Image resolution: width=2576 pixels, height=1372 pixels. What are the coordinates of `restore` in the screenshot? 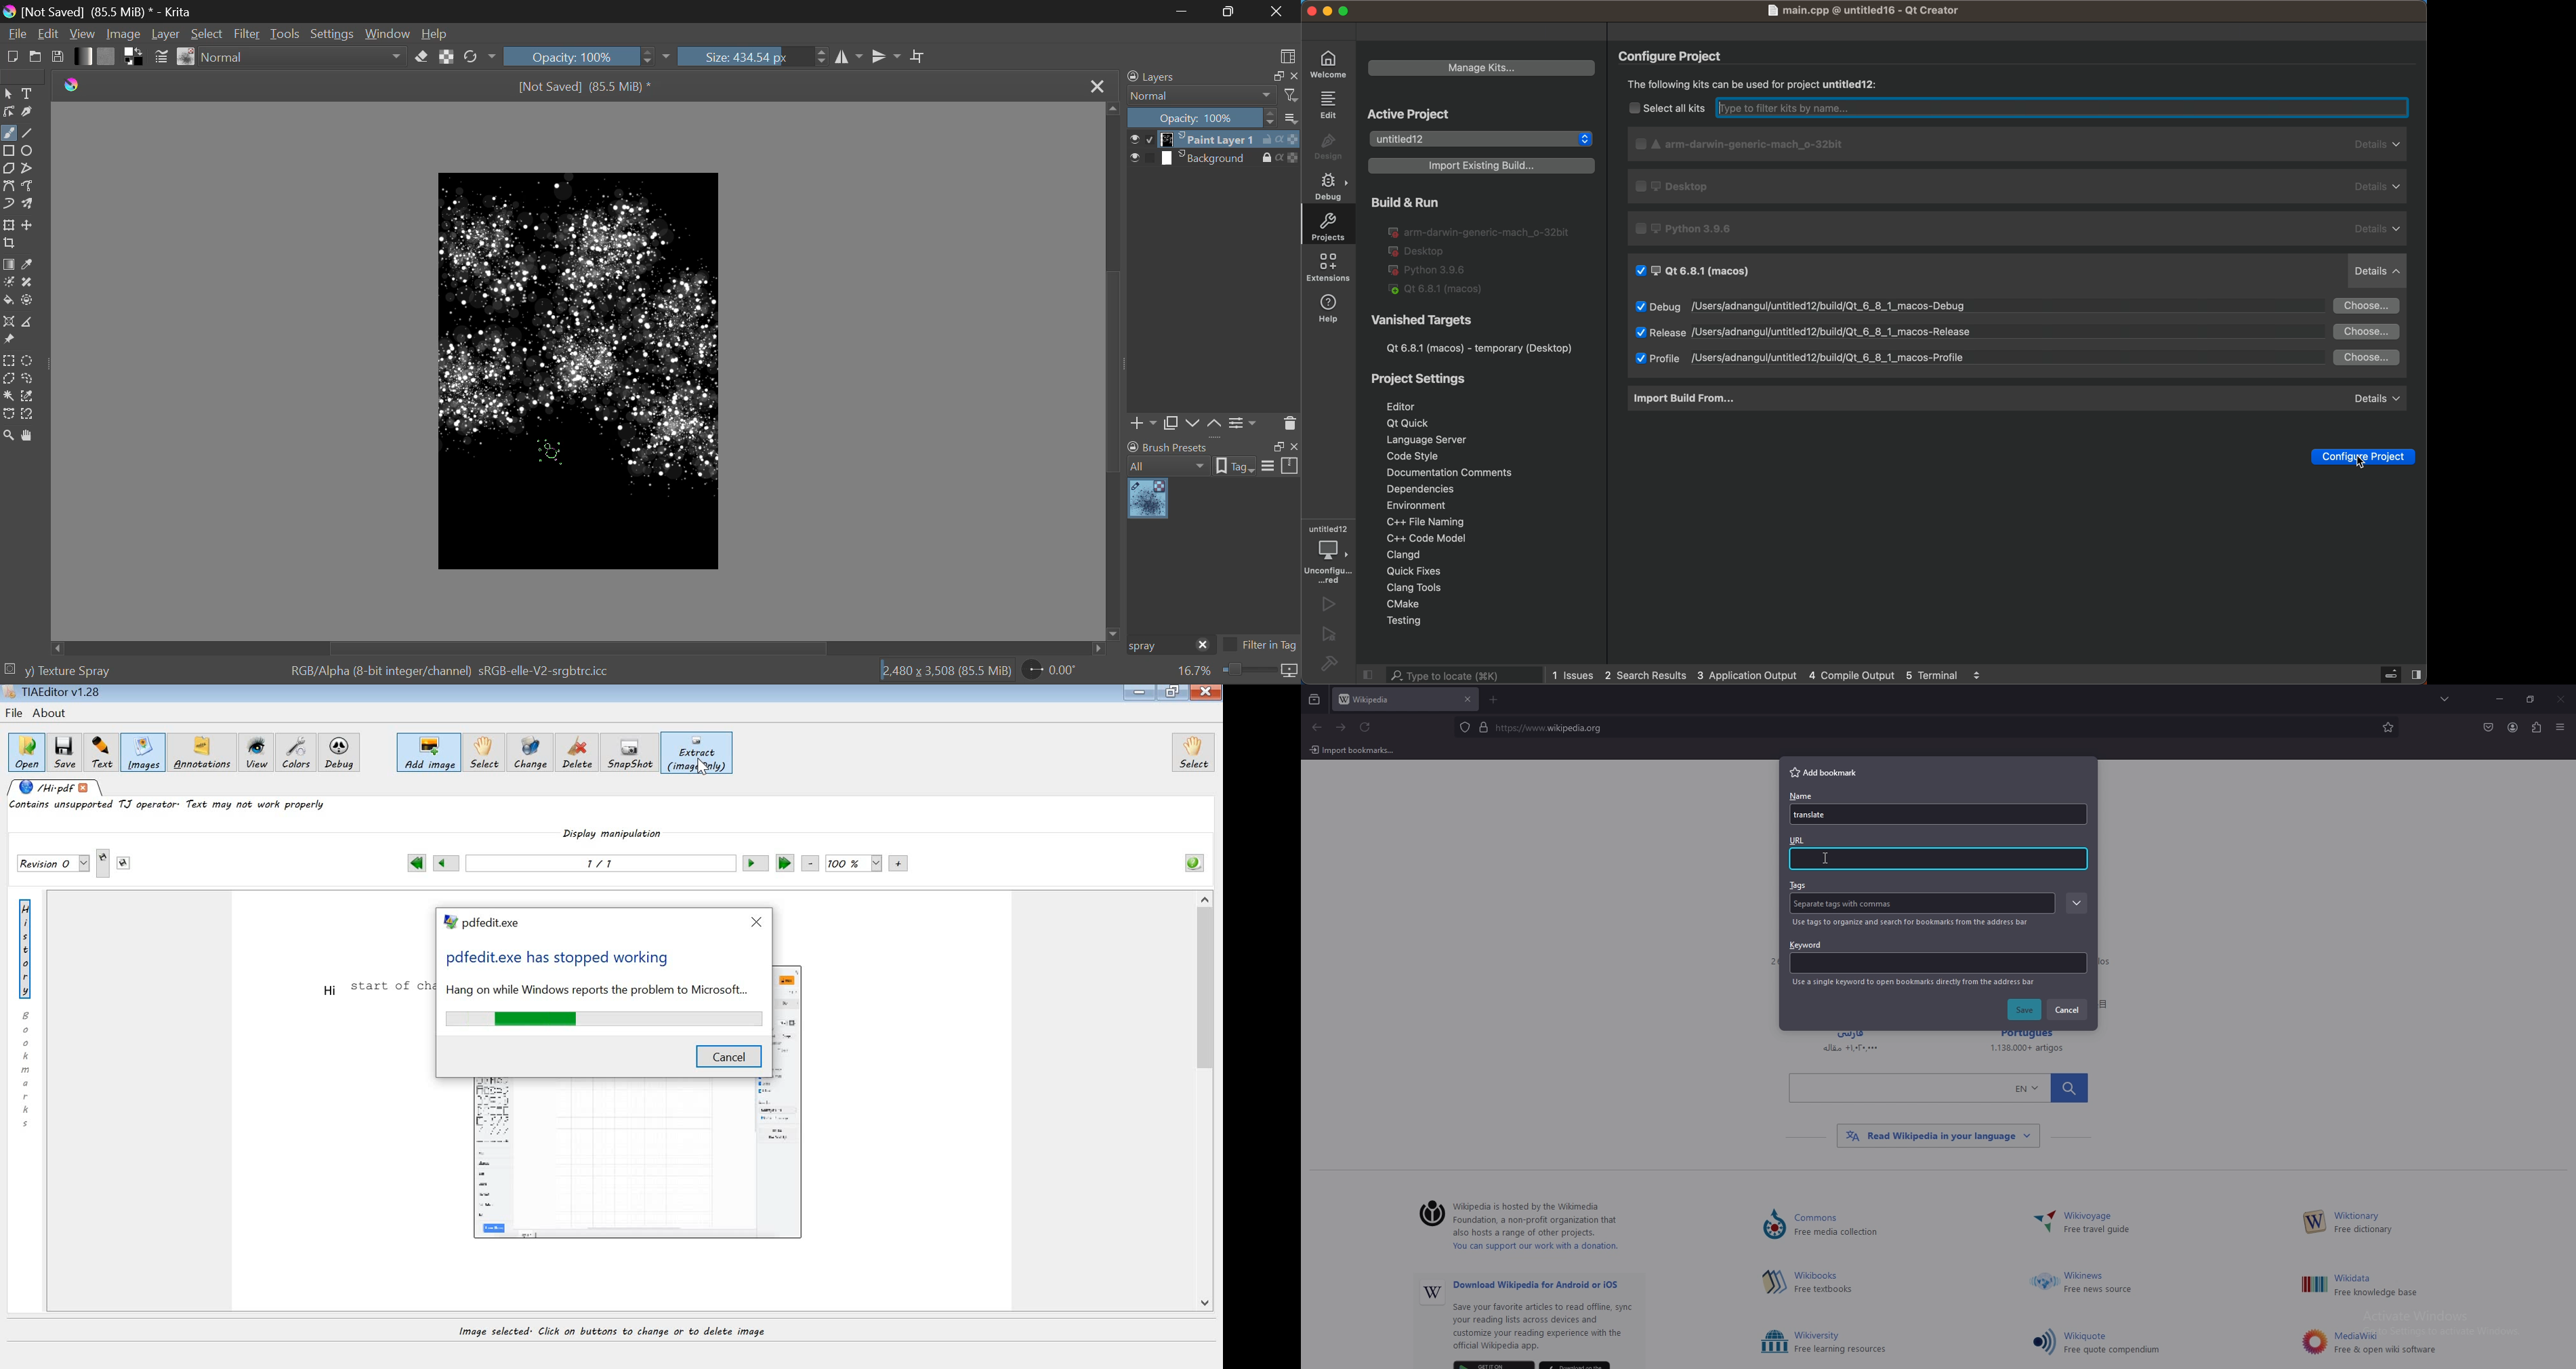 It's located at (1276, 77).